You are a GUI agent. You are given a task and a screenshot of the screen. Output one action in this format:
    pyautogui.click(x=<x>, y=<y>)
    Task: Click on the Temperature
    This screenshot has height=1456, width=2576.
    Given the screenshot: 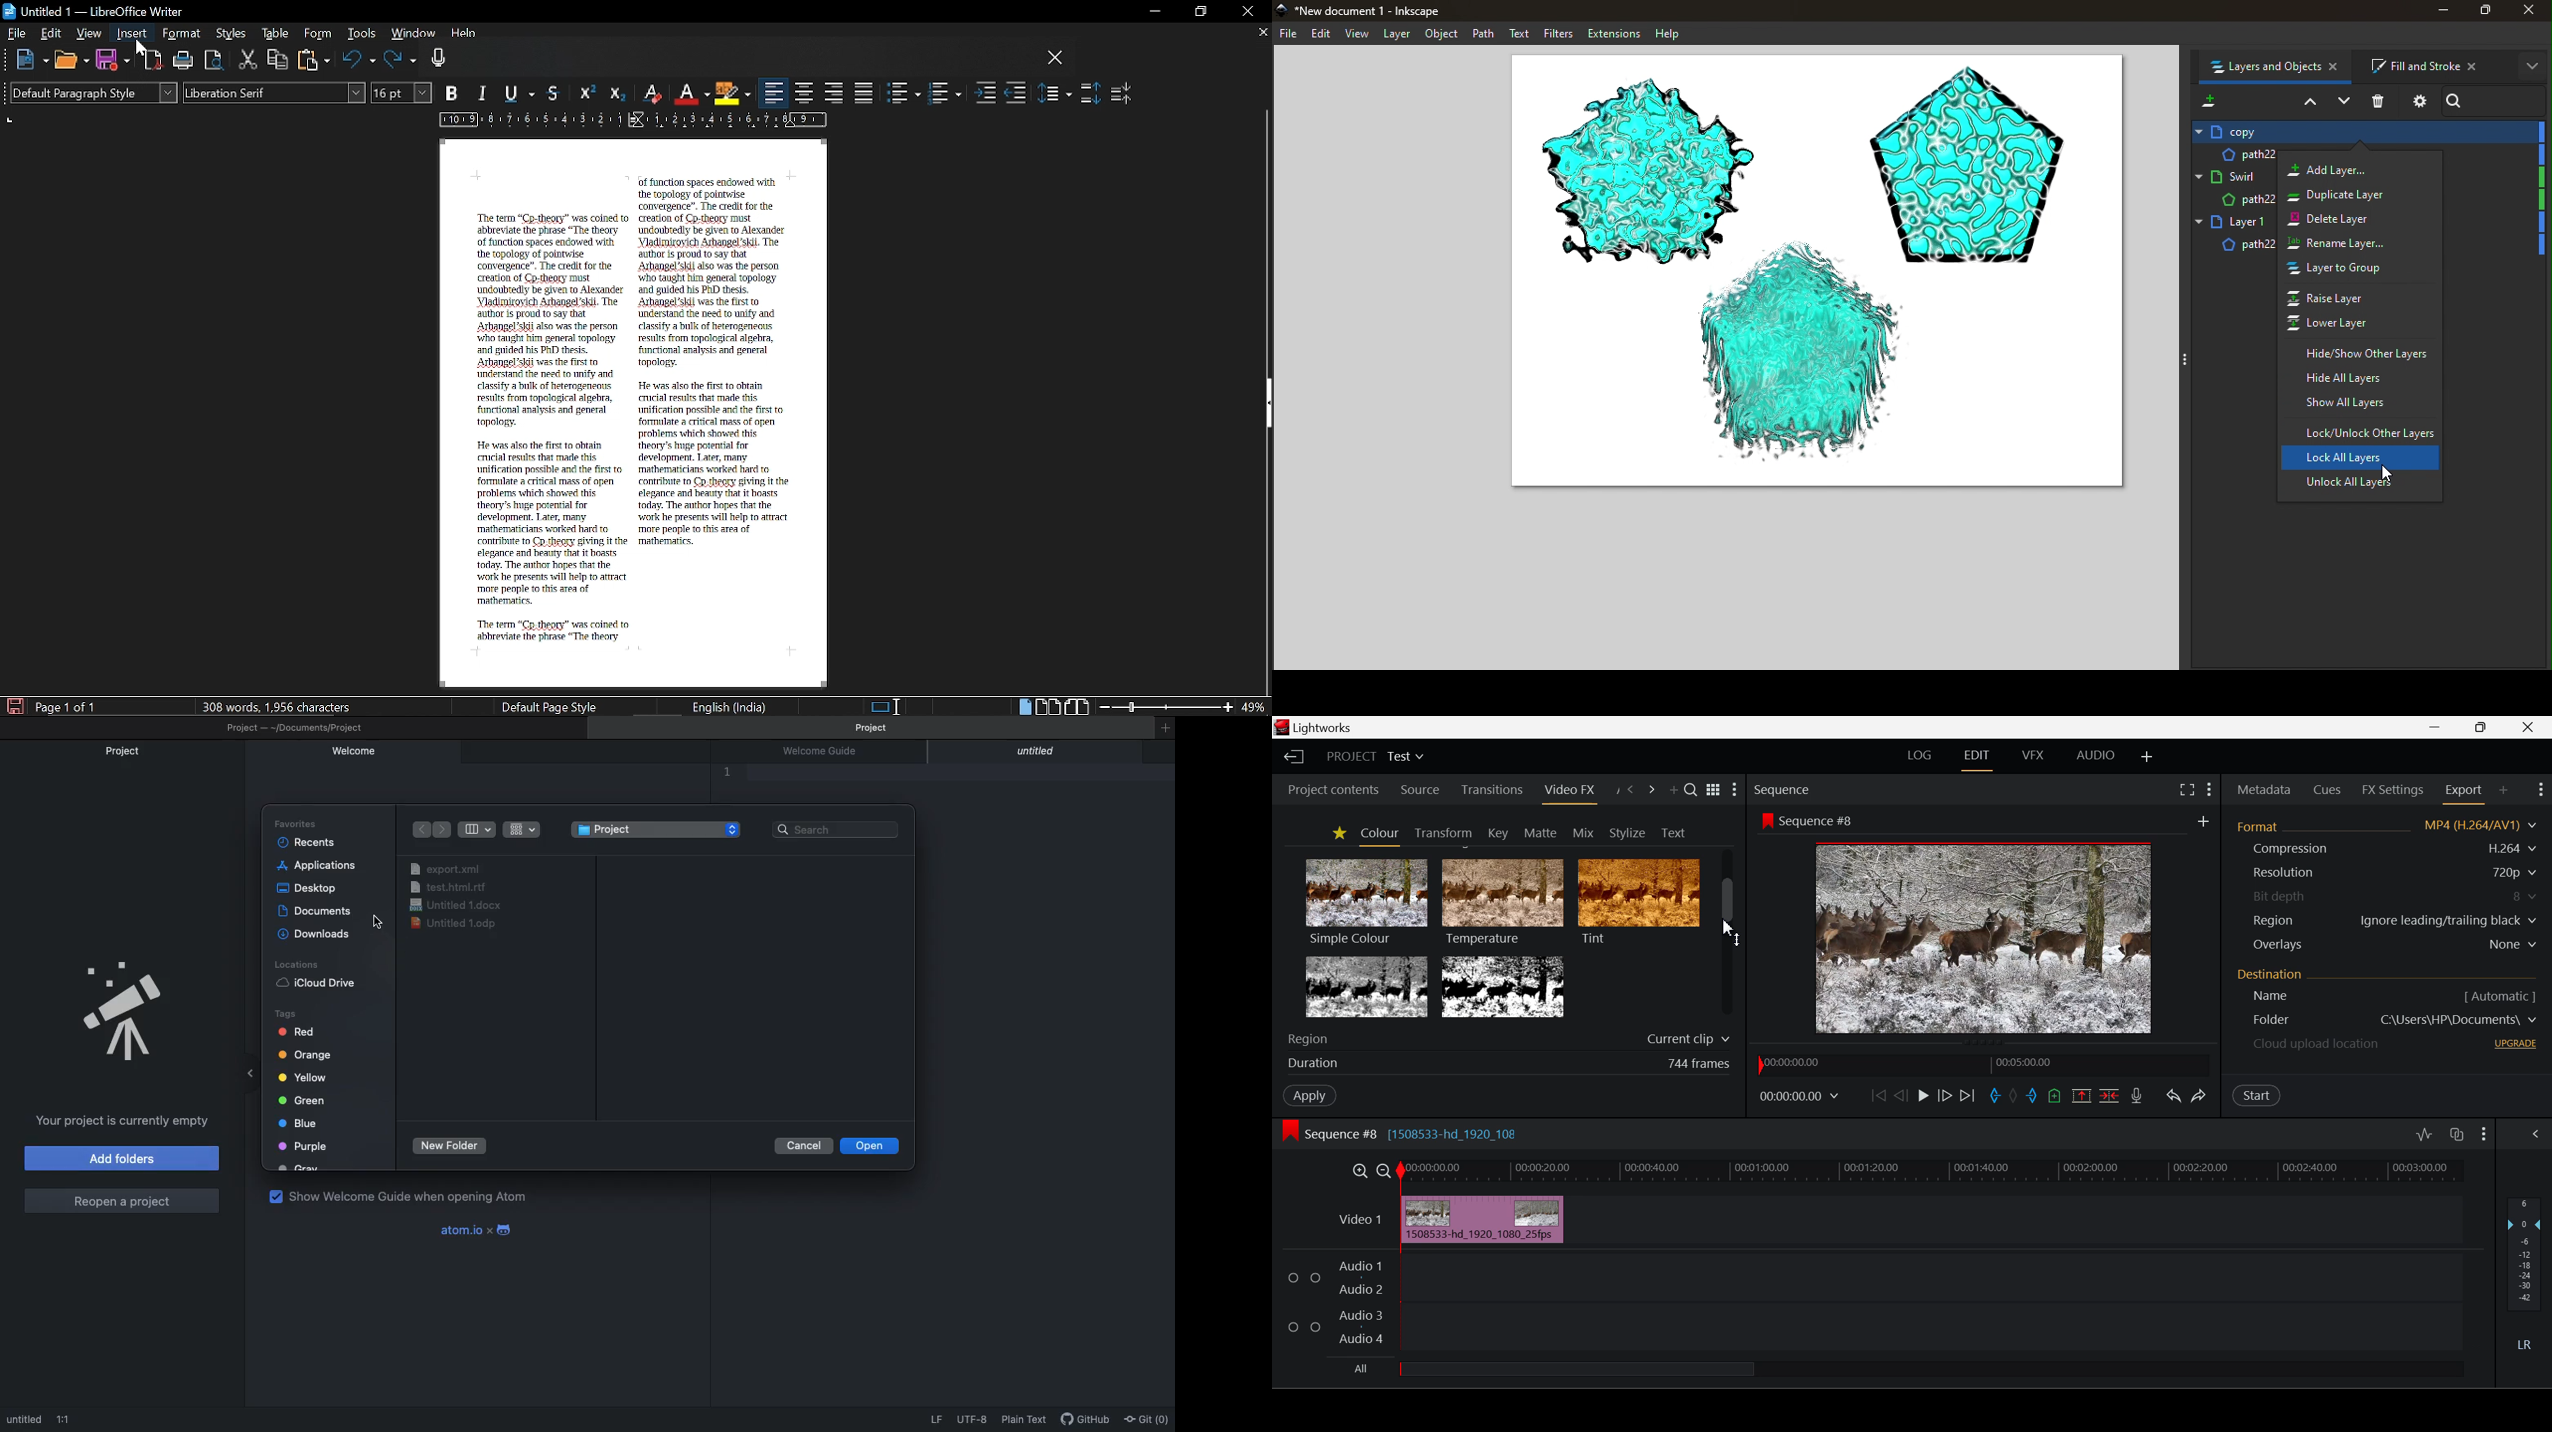 What is the action you would take?
    pyautogui.click(x=1501, y=903)
    